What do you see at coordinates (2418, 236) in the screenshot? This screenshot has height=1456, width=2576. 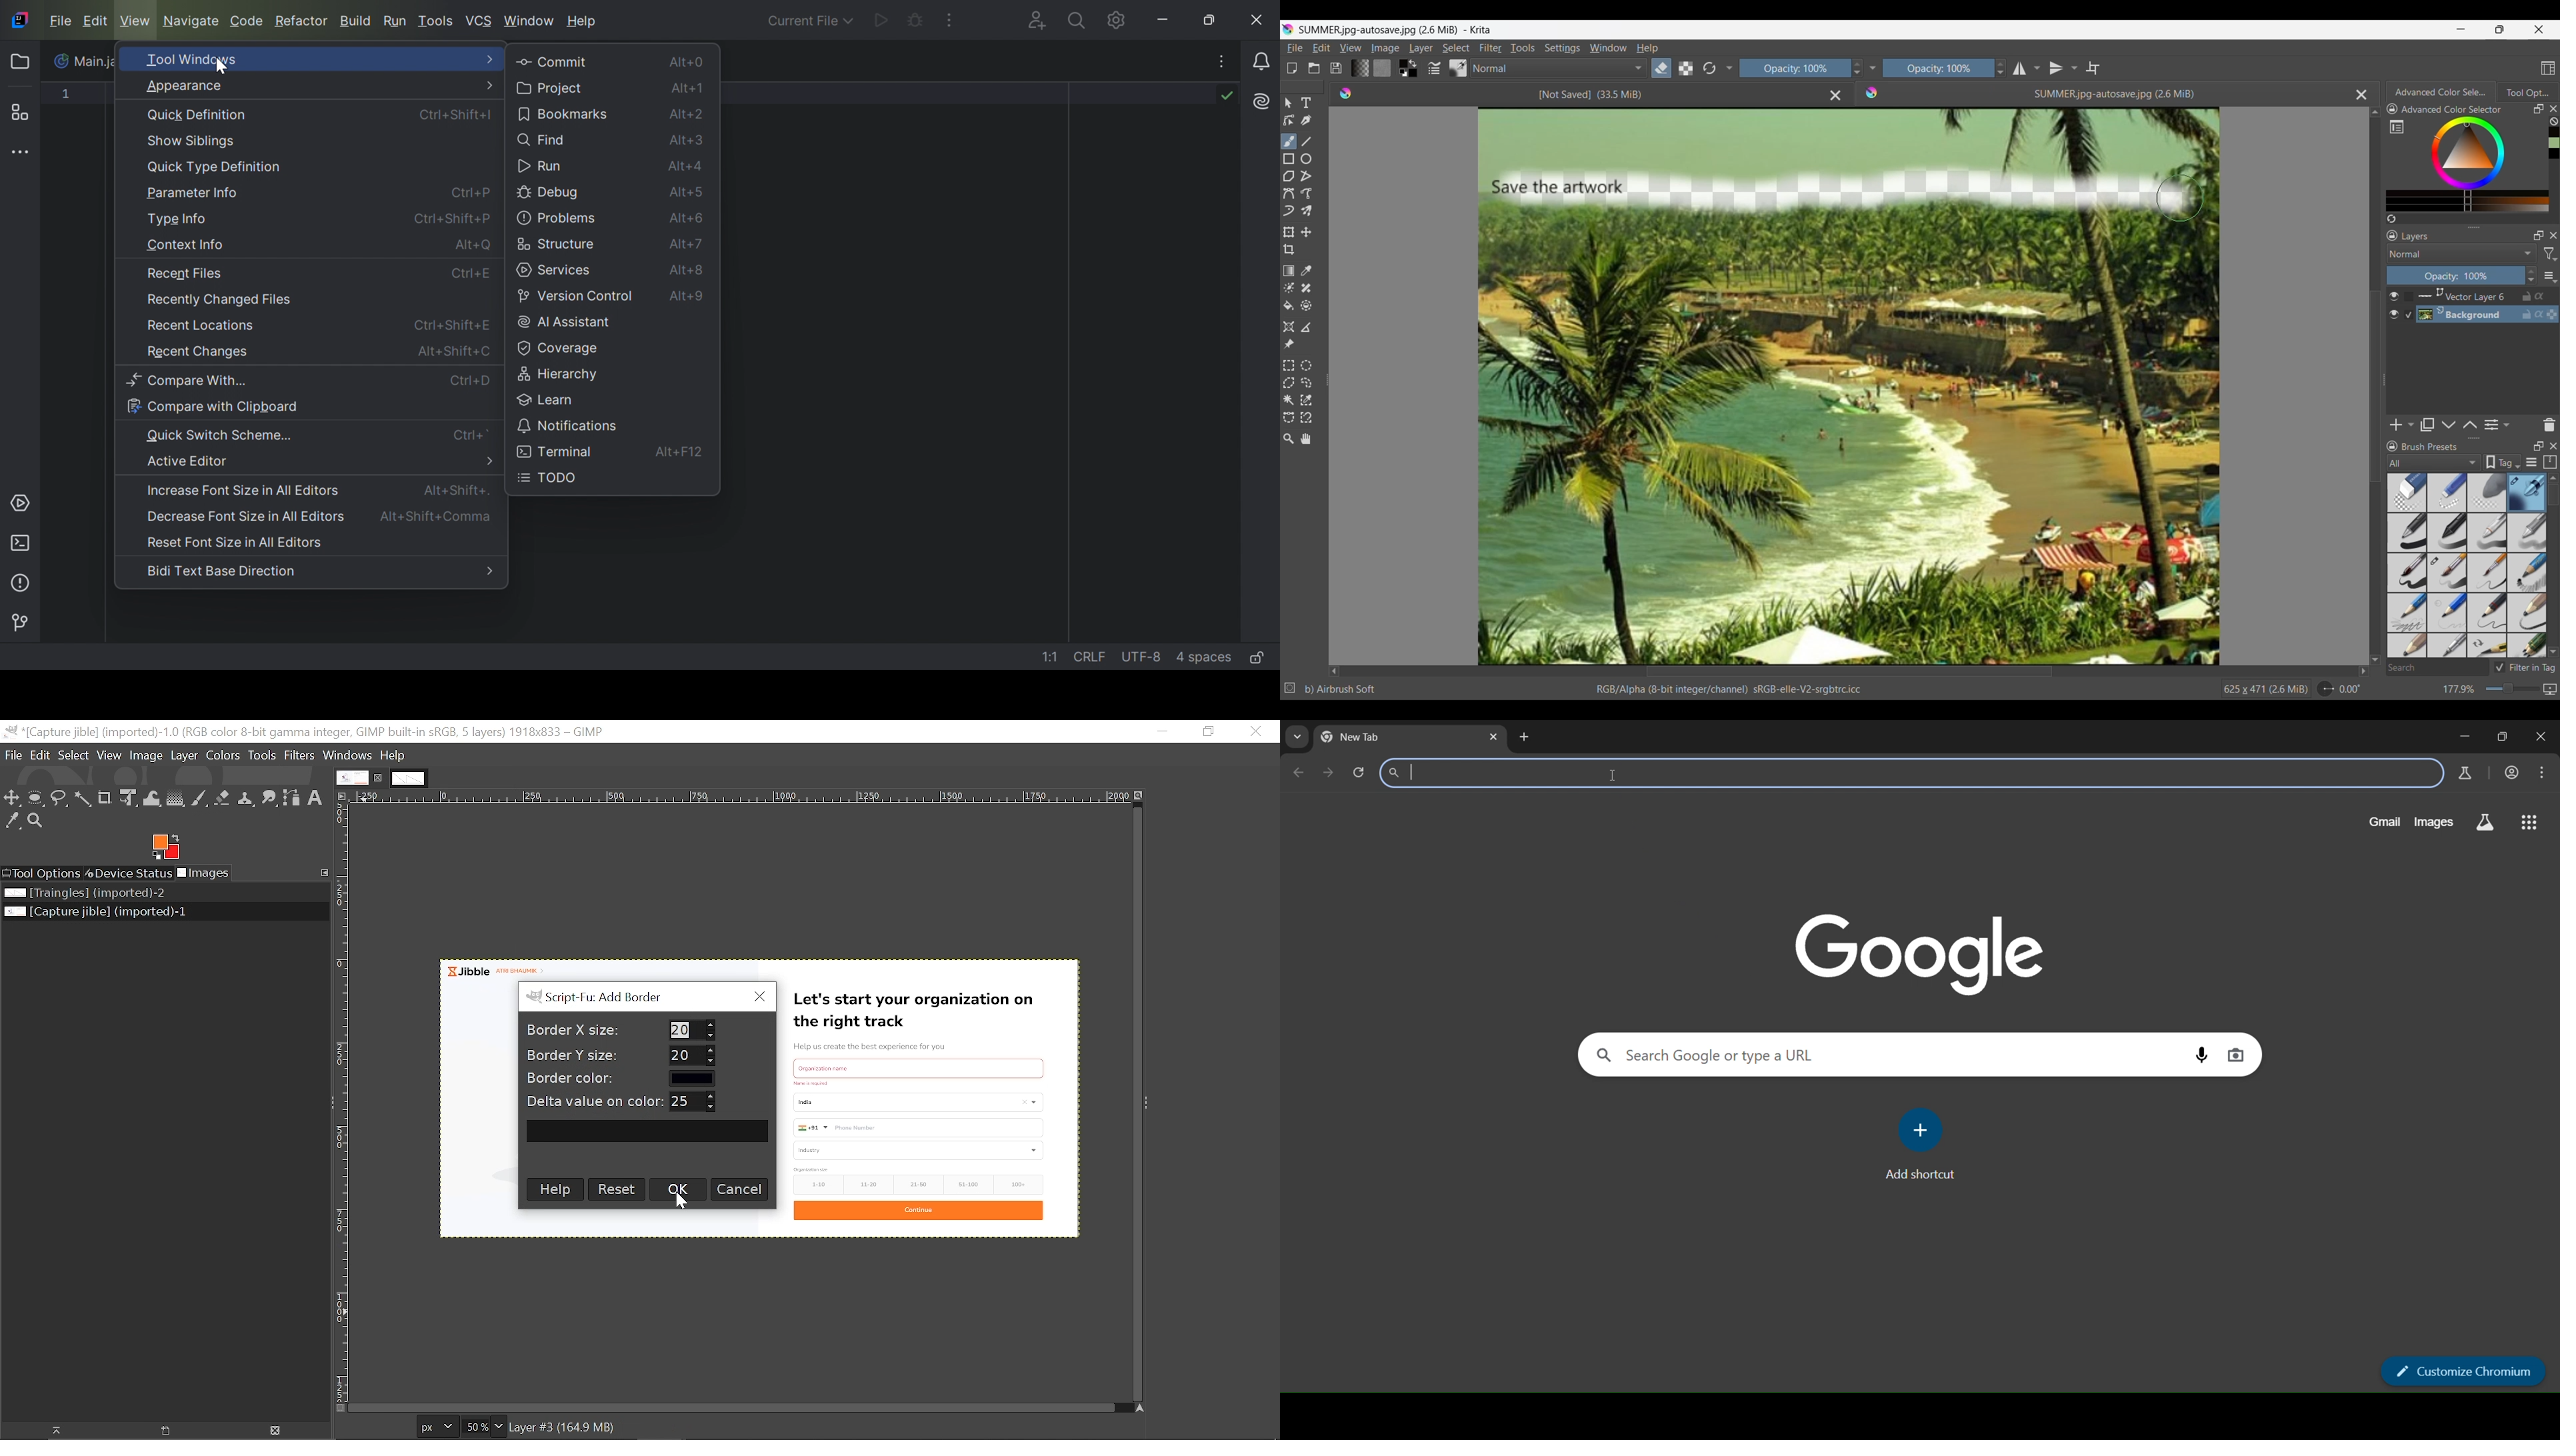 I see `Layers` at bounding box center [2418, 236].